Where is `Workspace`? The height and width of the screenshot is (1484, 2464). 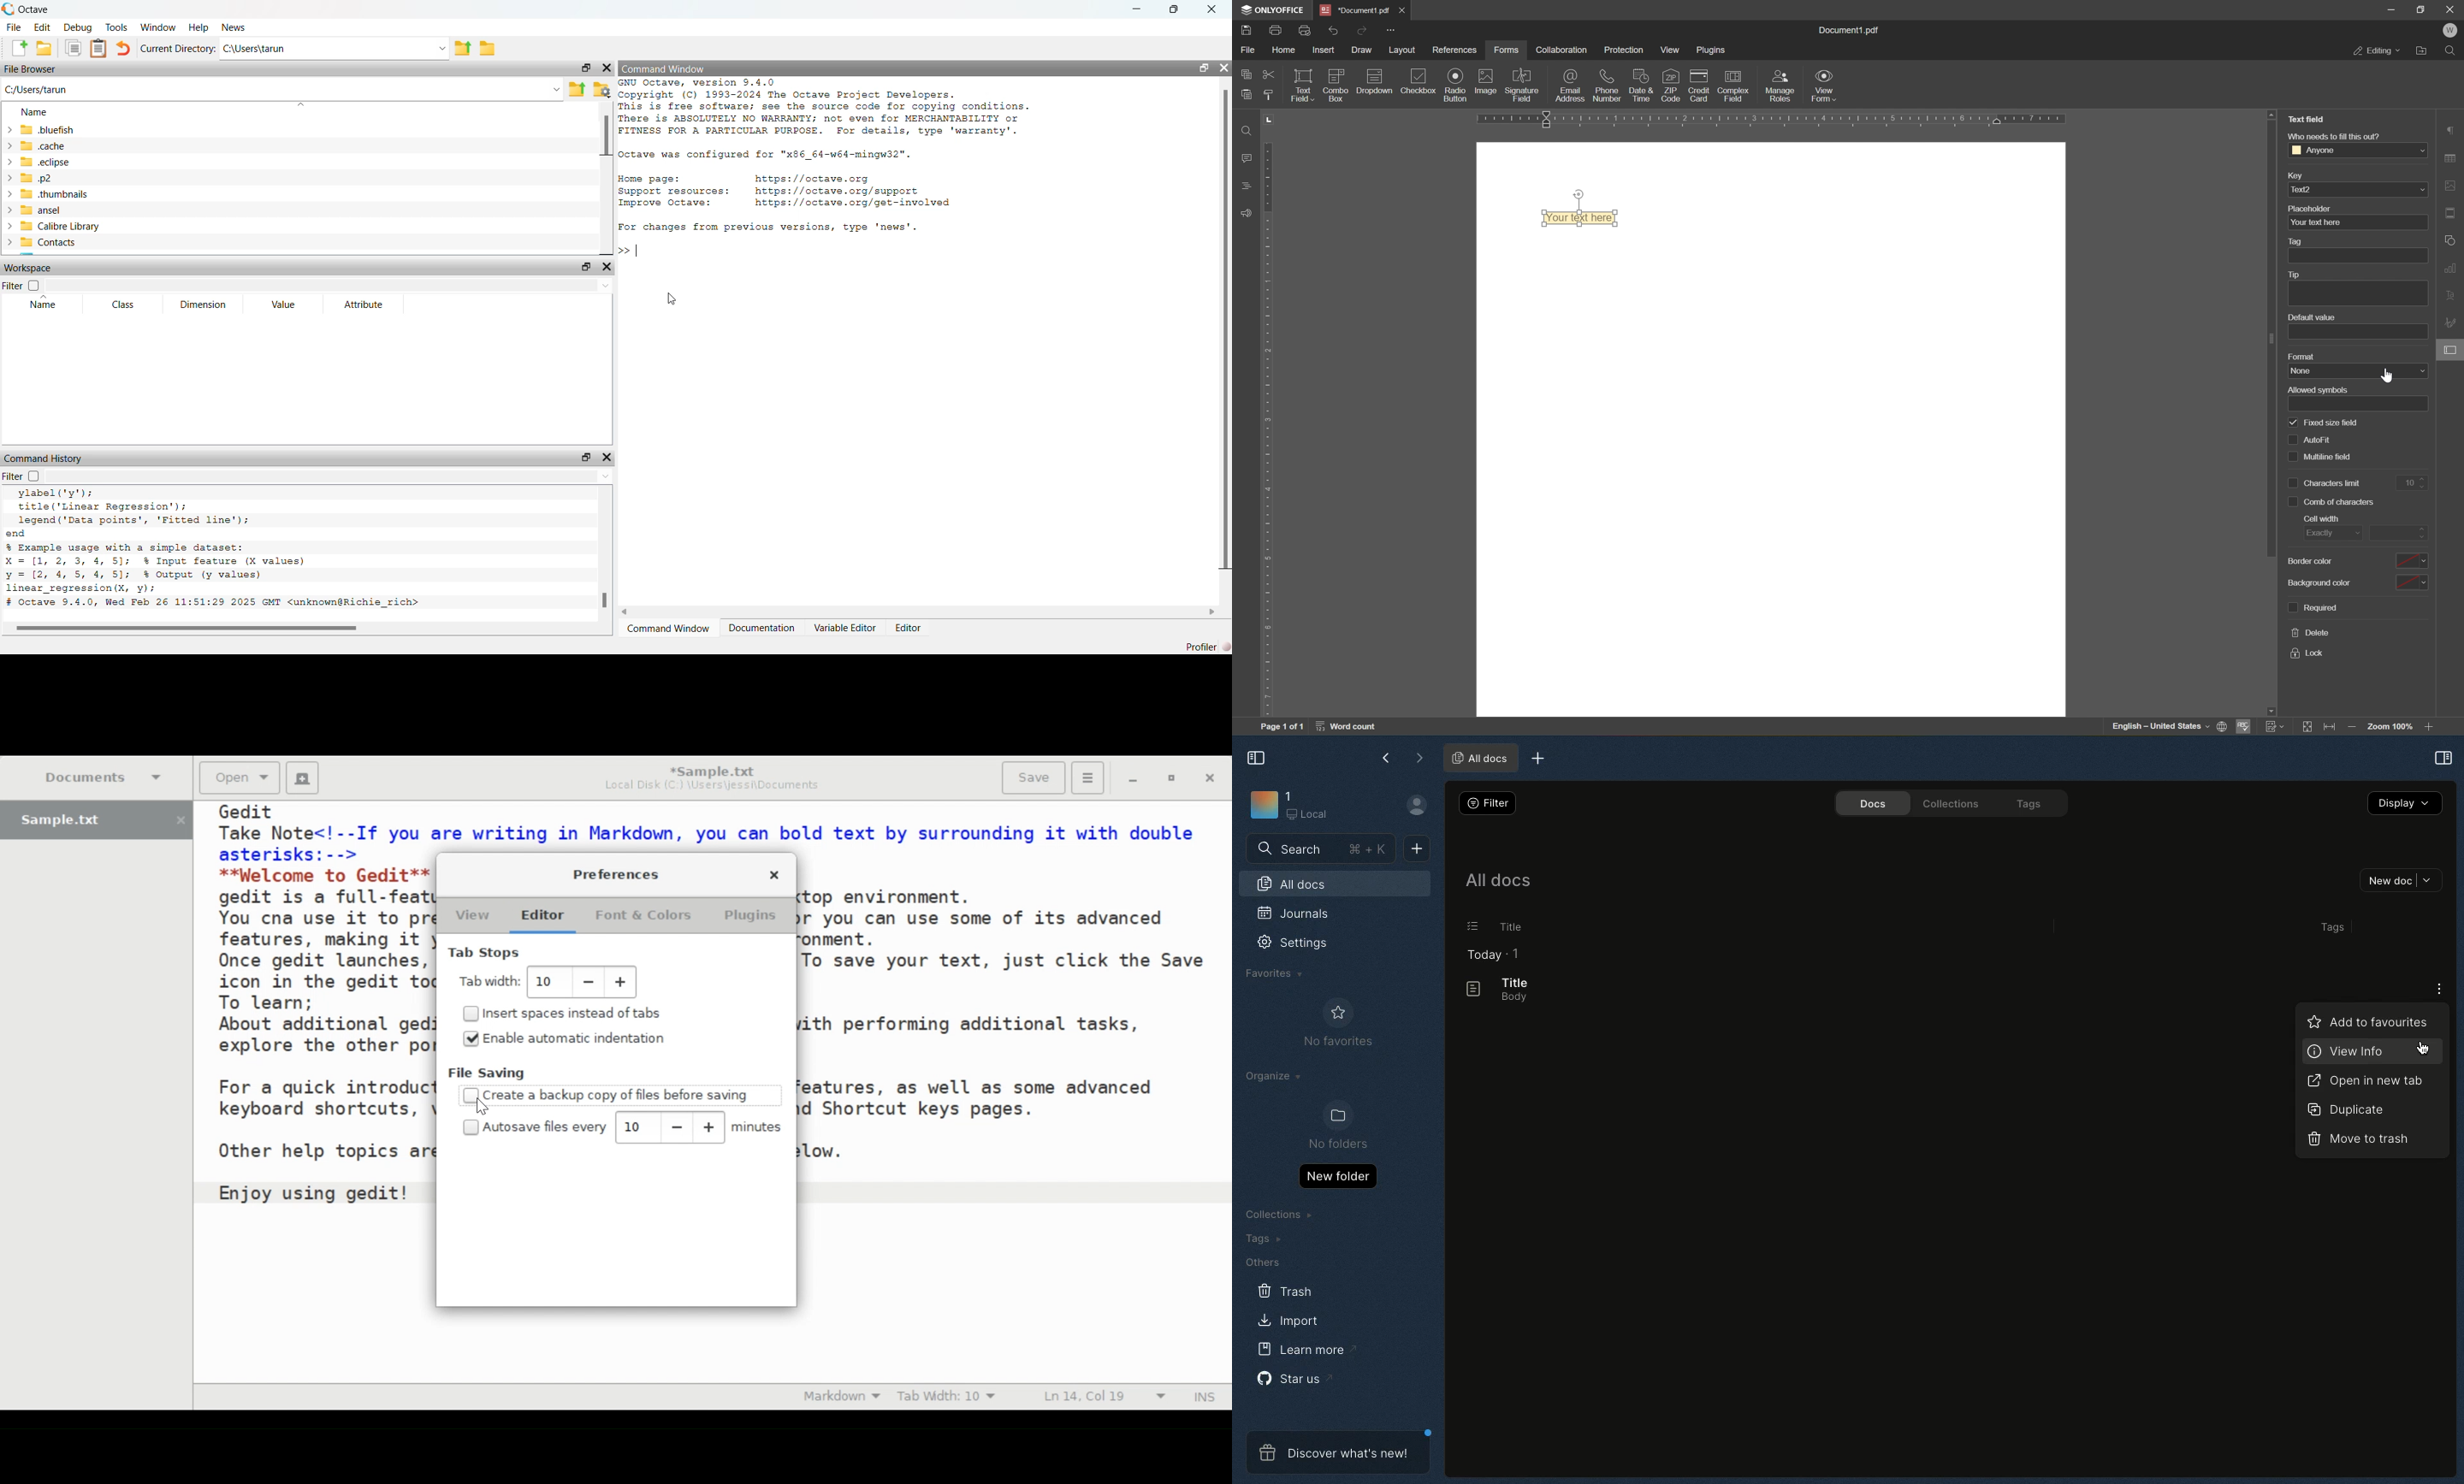
Workspace is located at coordinates (1315, 807).